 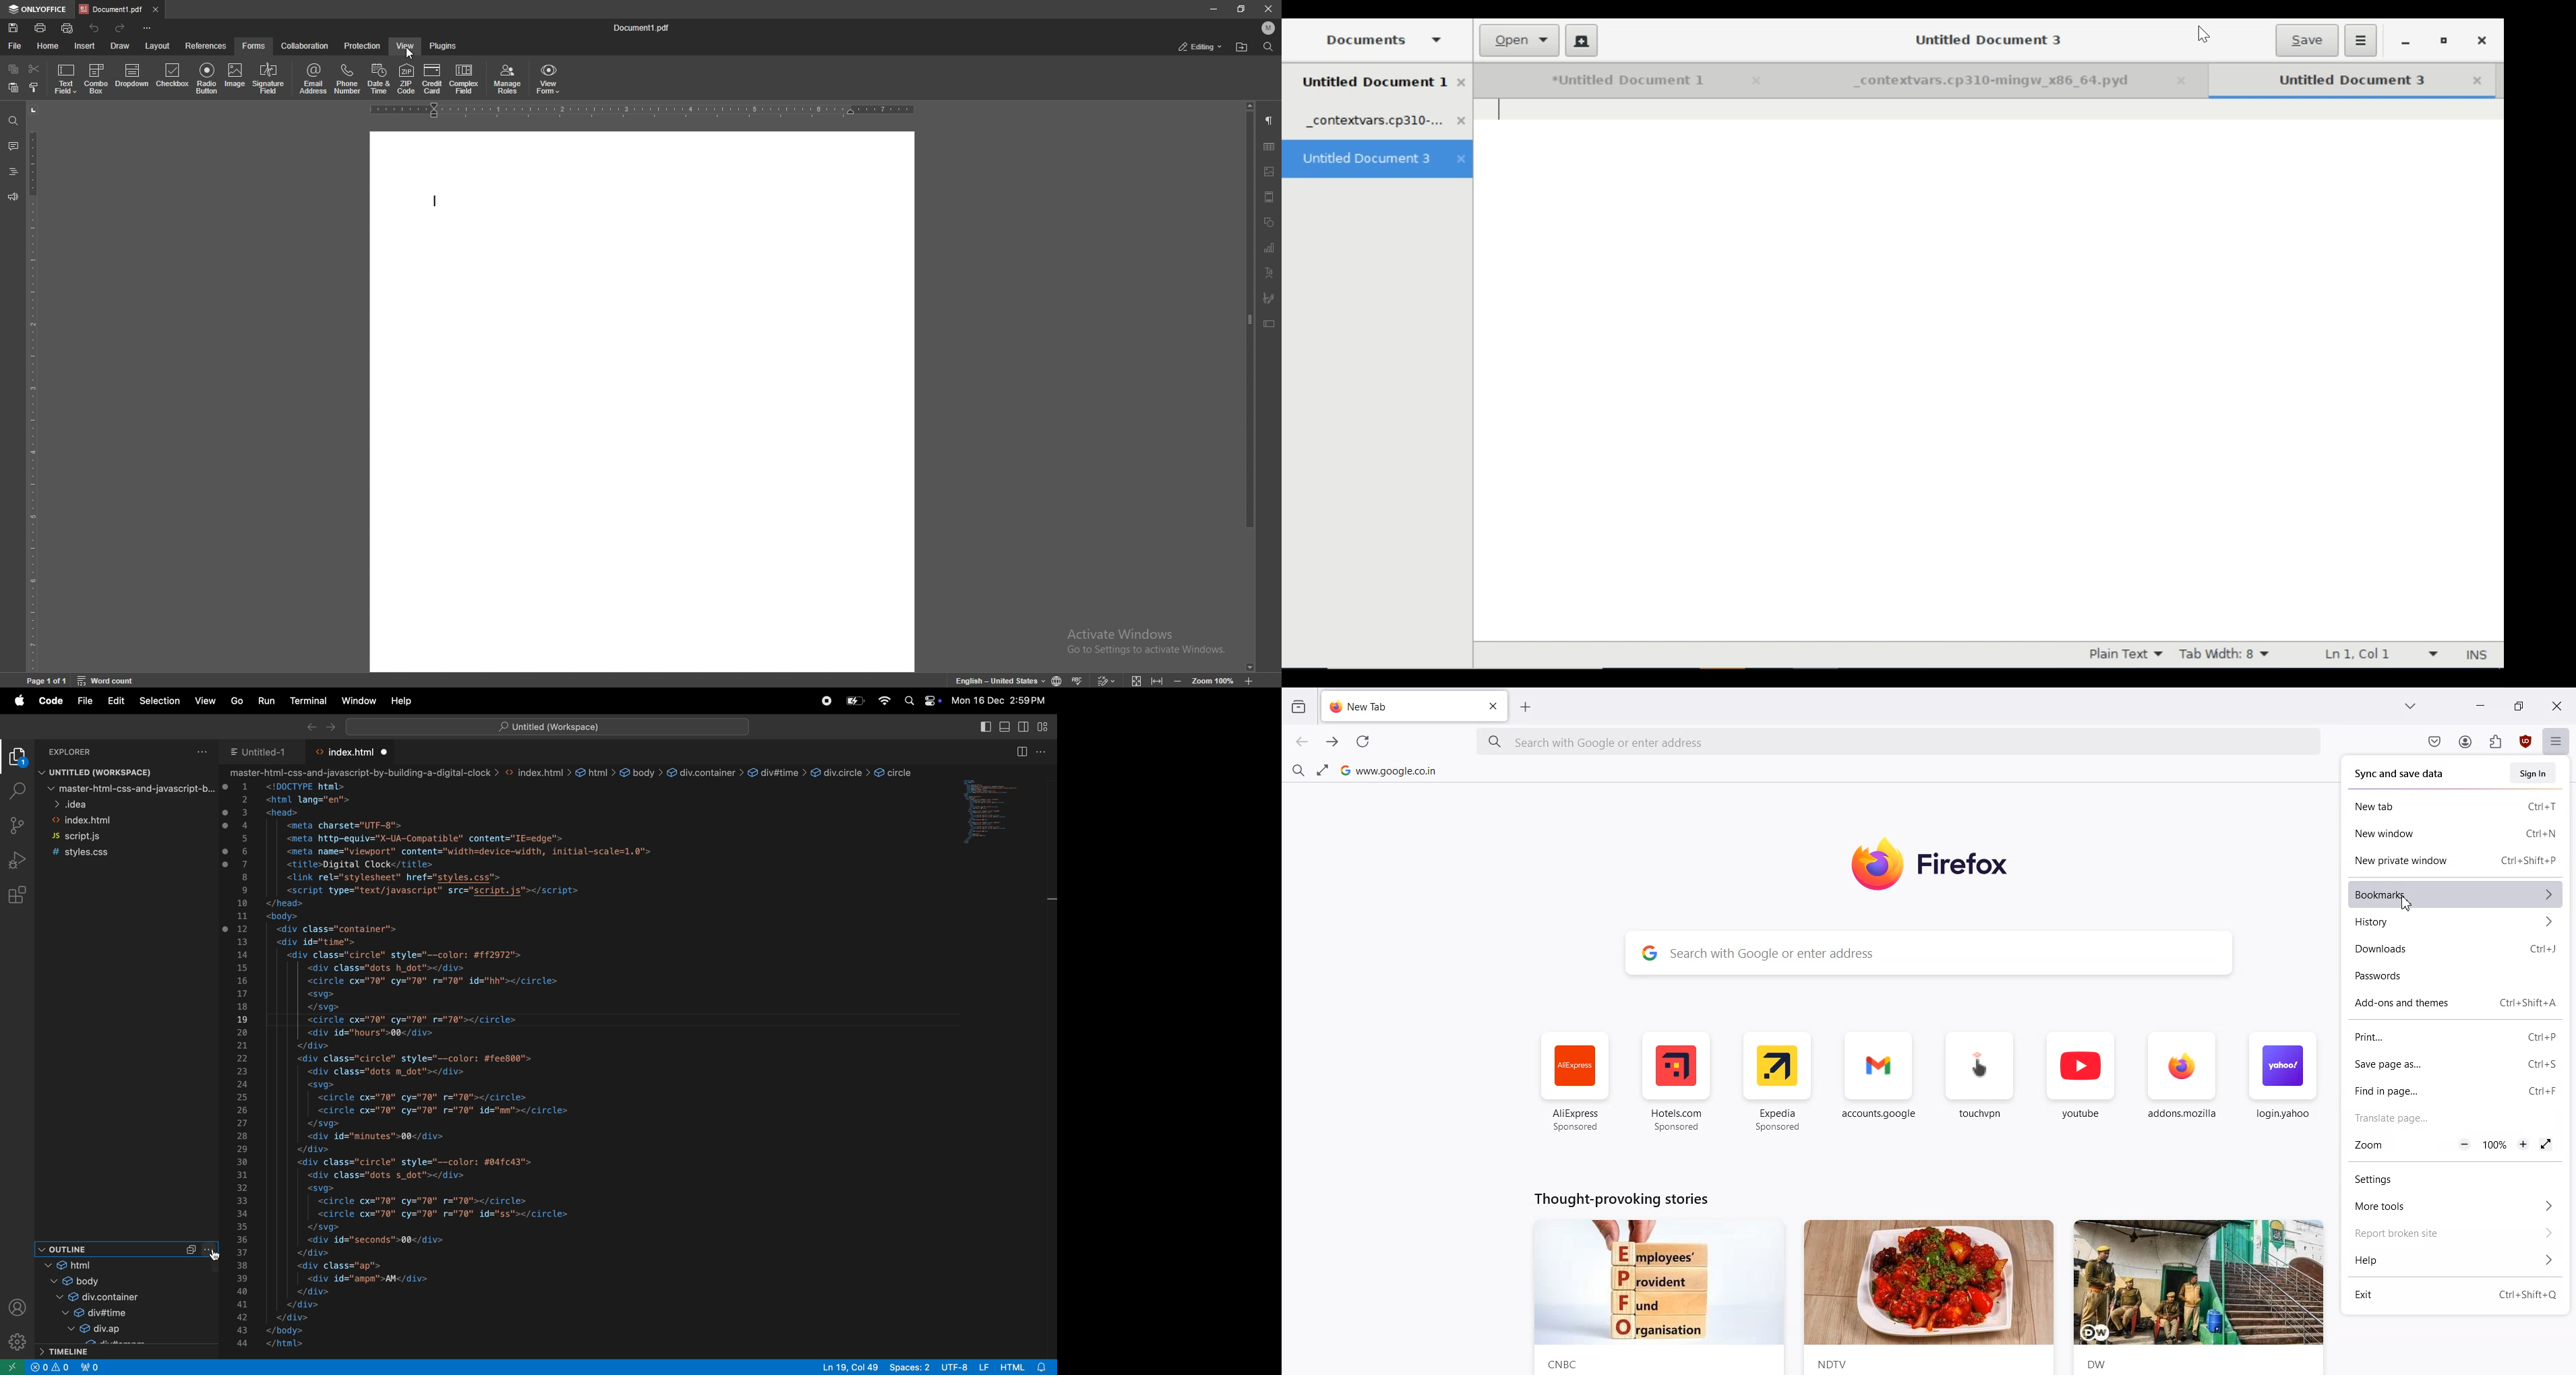 I want to click on Shortcut key, so click(x=2532, y=1003).